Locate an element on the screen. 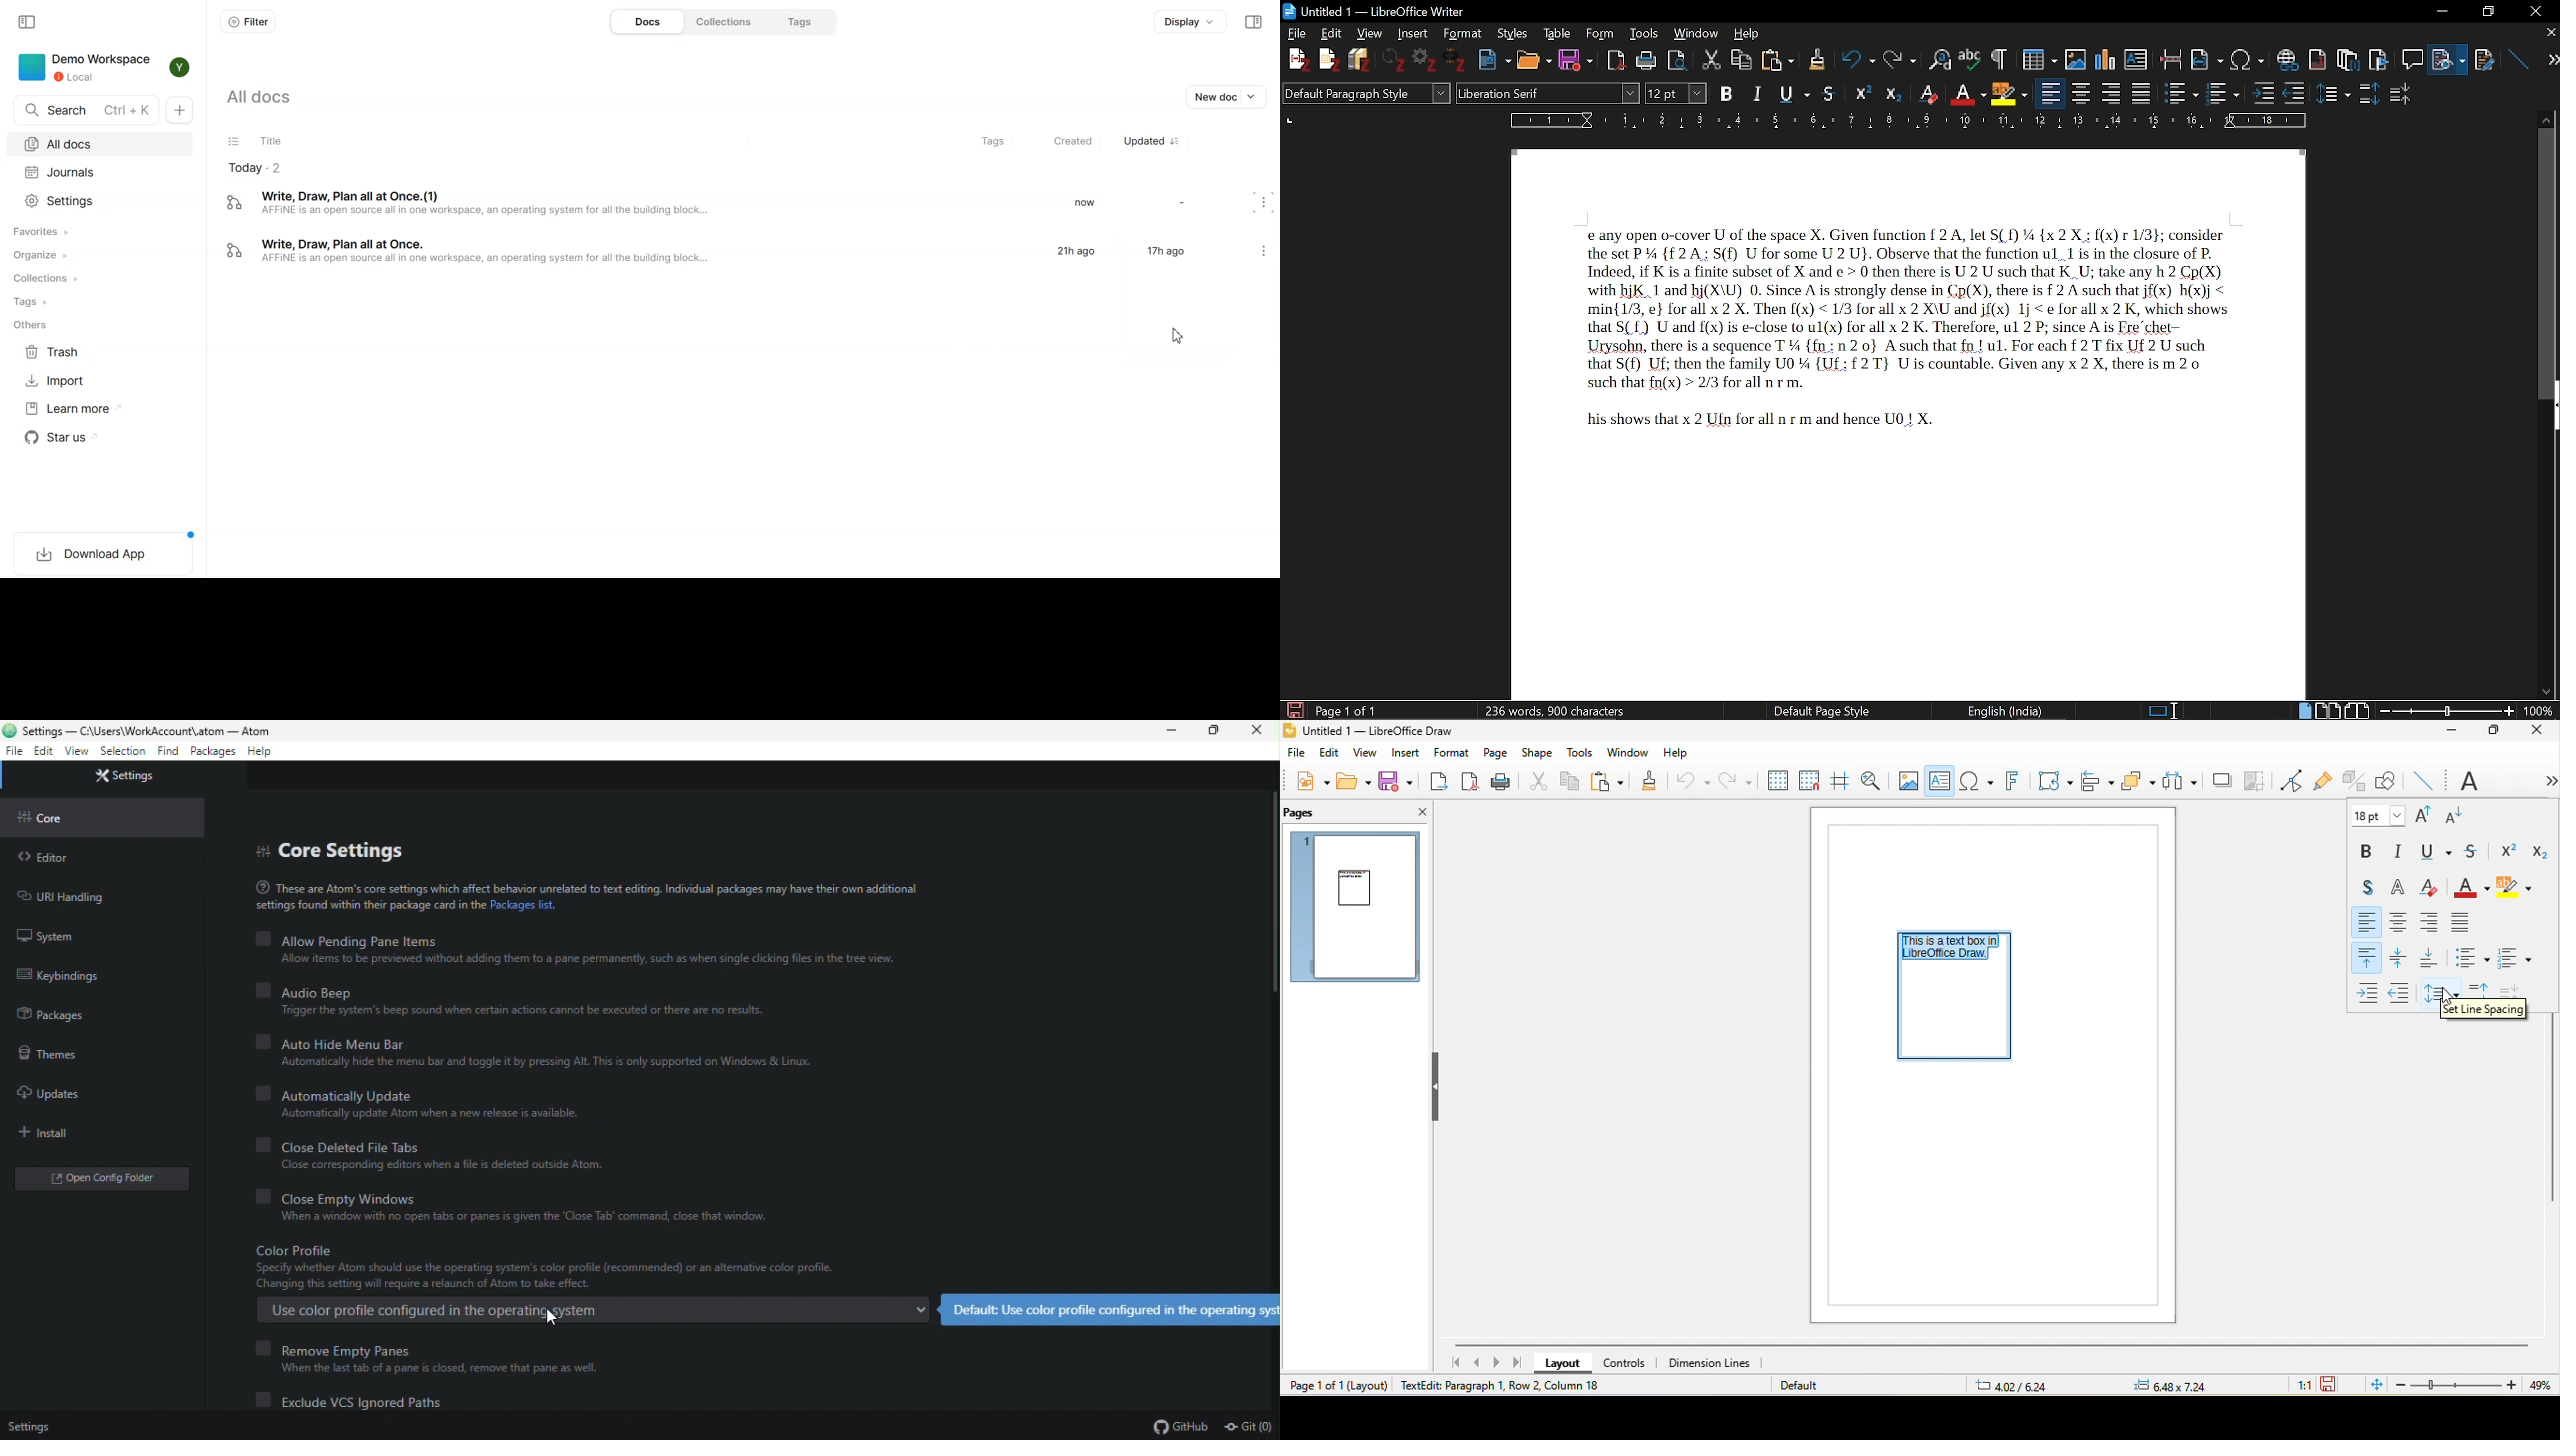 The height and width of the screenshot is (1456, 2576). print is located at coordinates (1502, 781).